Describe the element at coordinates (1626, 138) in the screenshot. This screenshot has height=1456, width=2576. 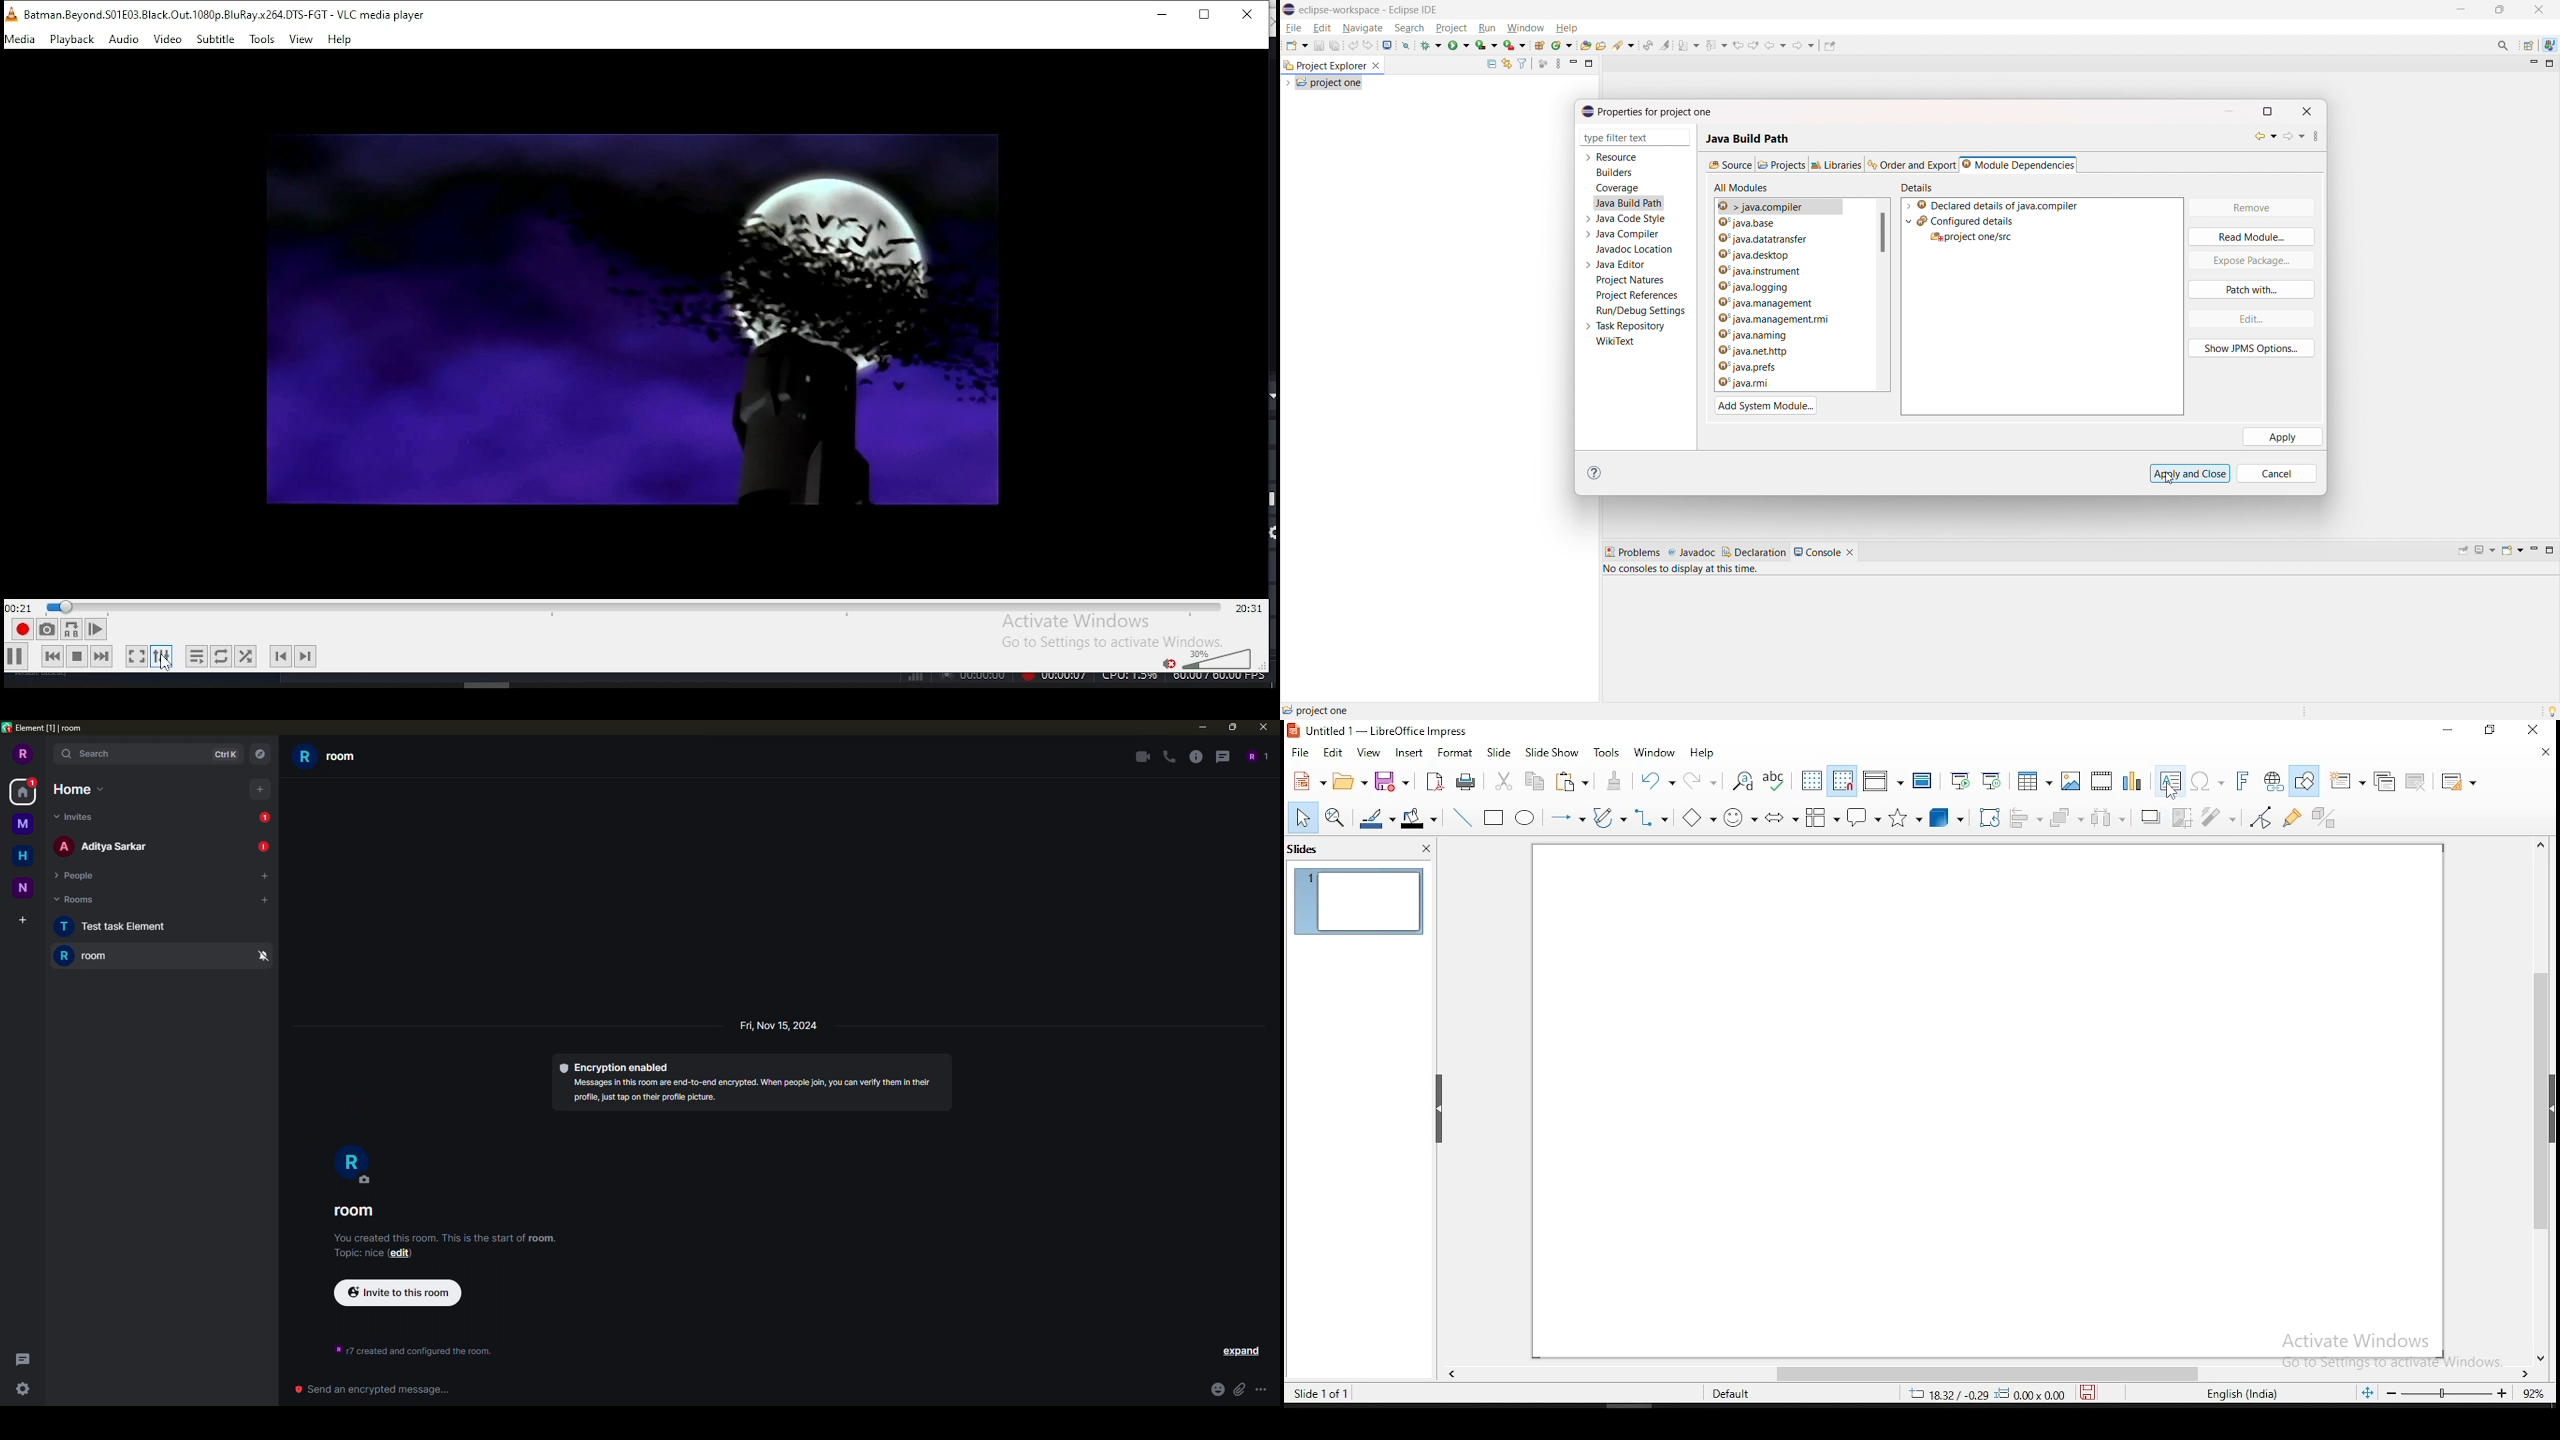
I see `type filter text` at that location.